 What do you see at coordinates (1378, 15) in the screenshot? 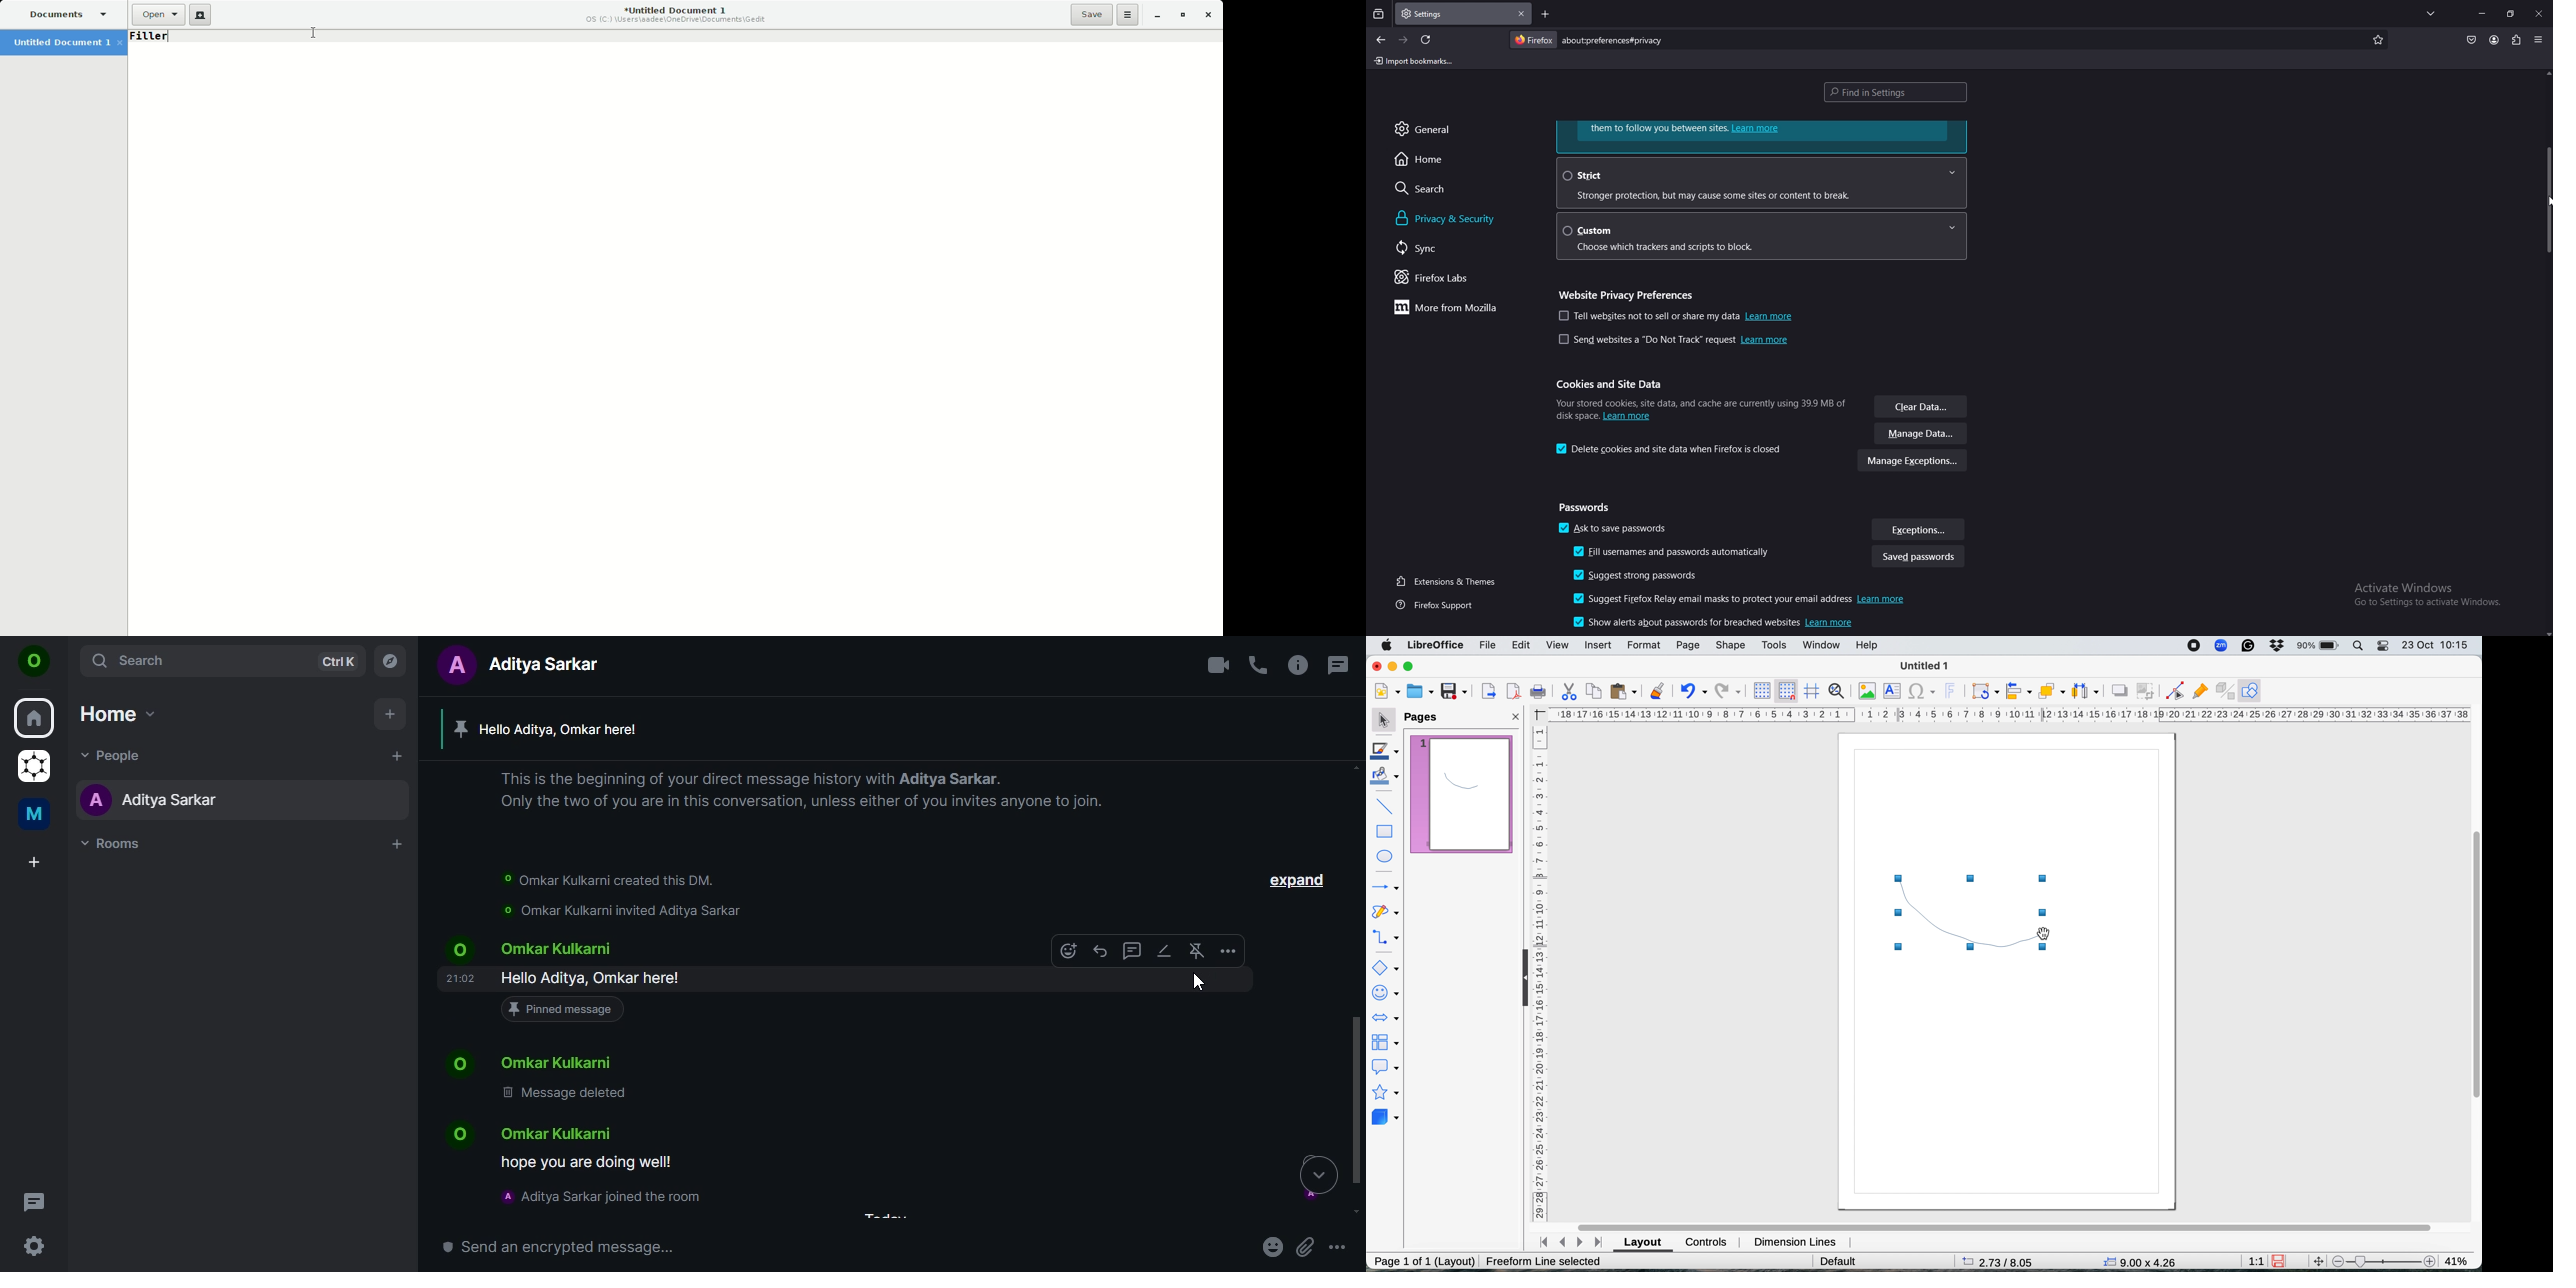
I see `recent browsing` at bounding box center [1378, 15].